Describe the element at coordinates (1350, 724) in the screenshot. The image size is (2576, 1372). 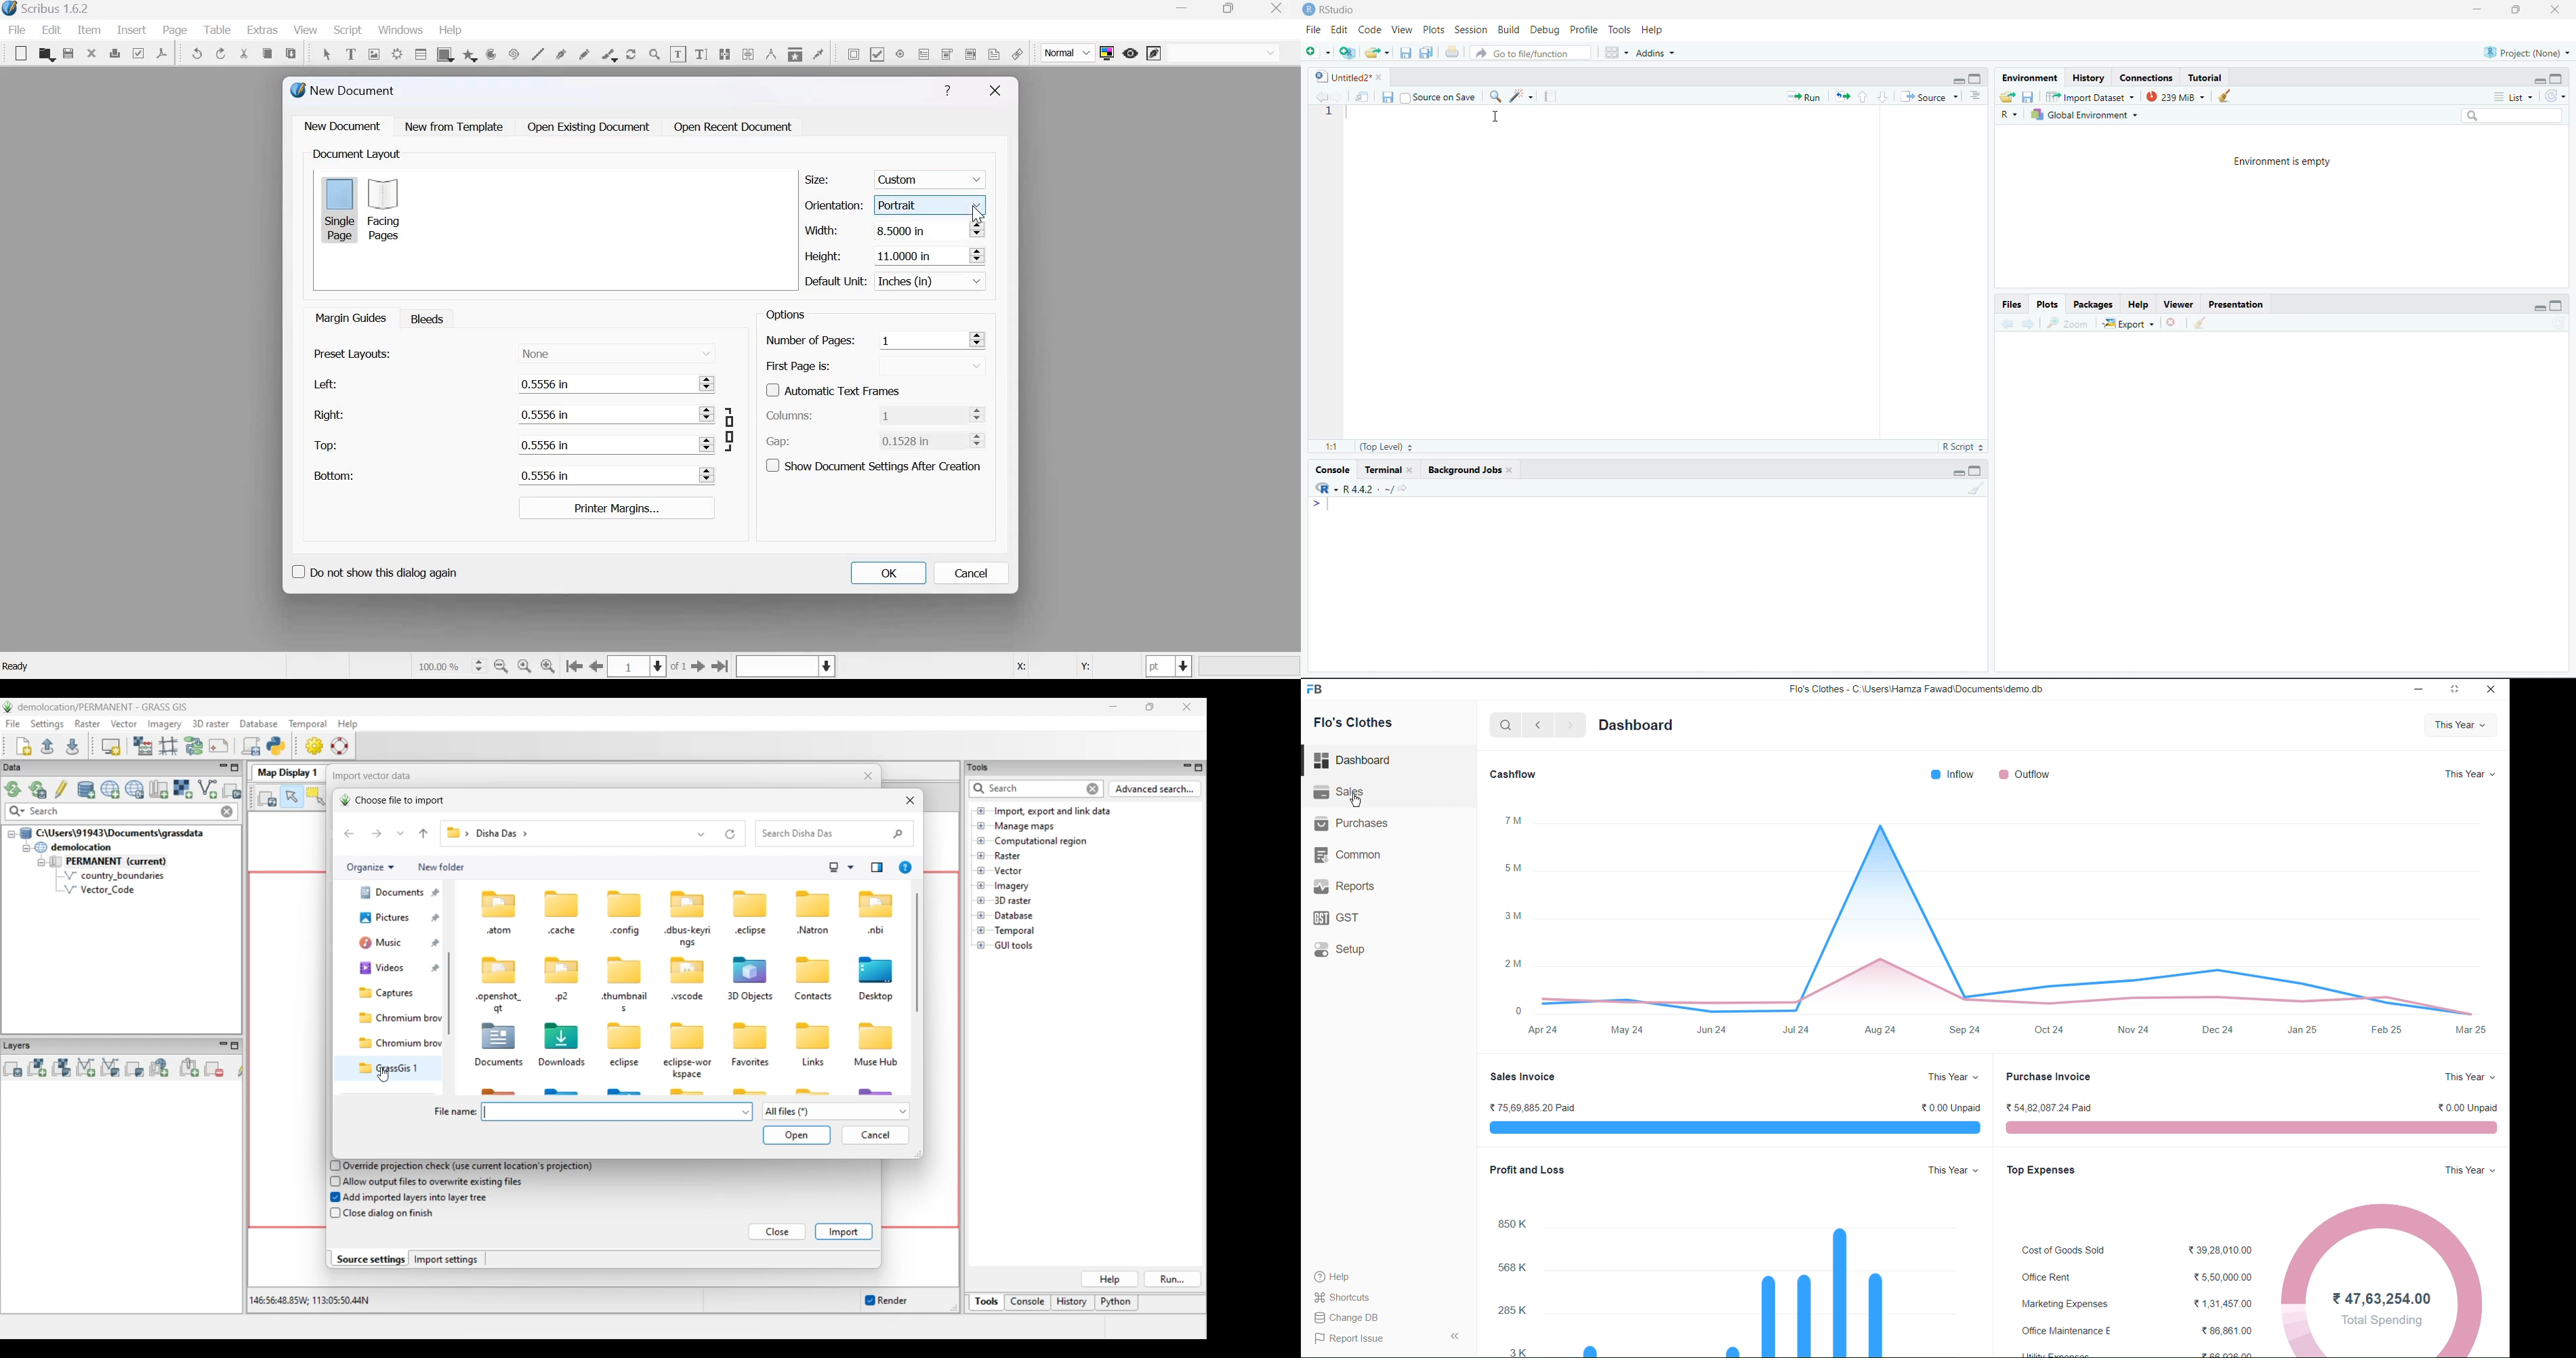
I see `Flo's Clothes` at that location.